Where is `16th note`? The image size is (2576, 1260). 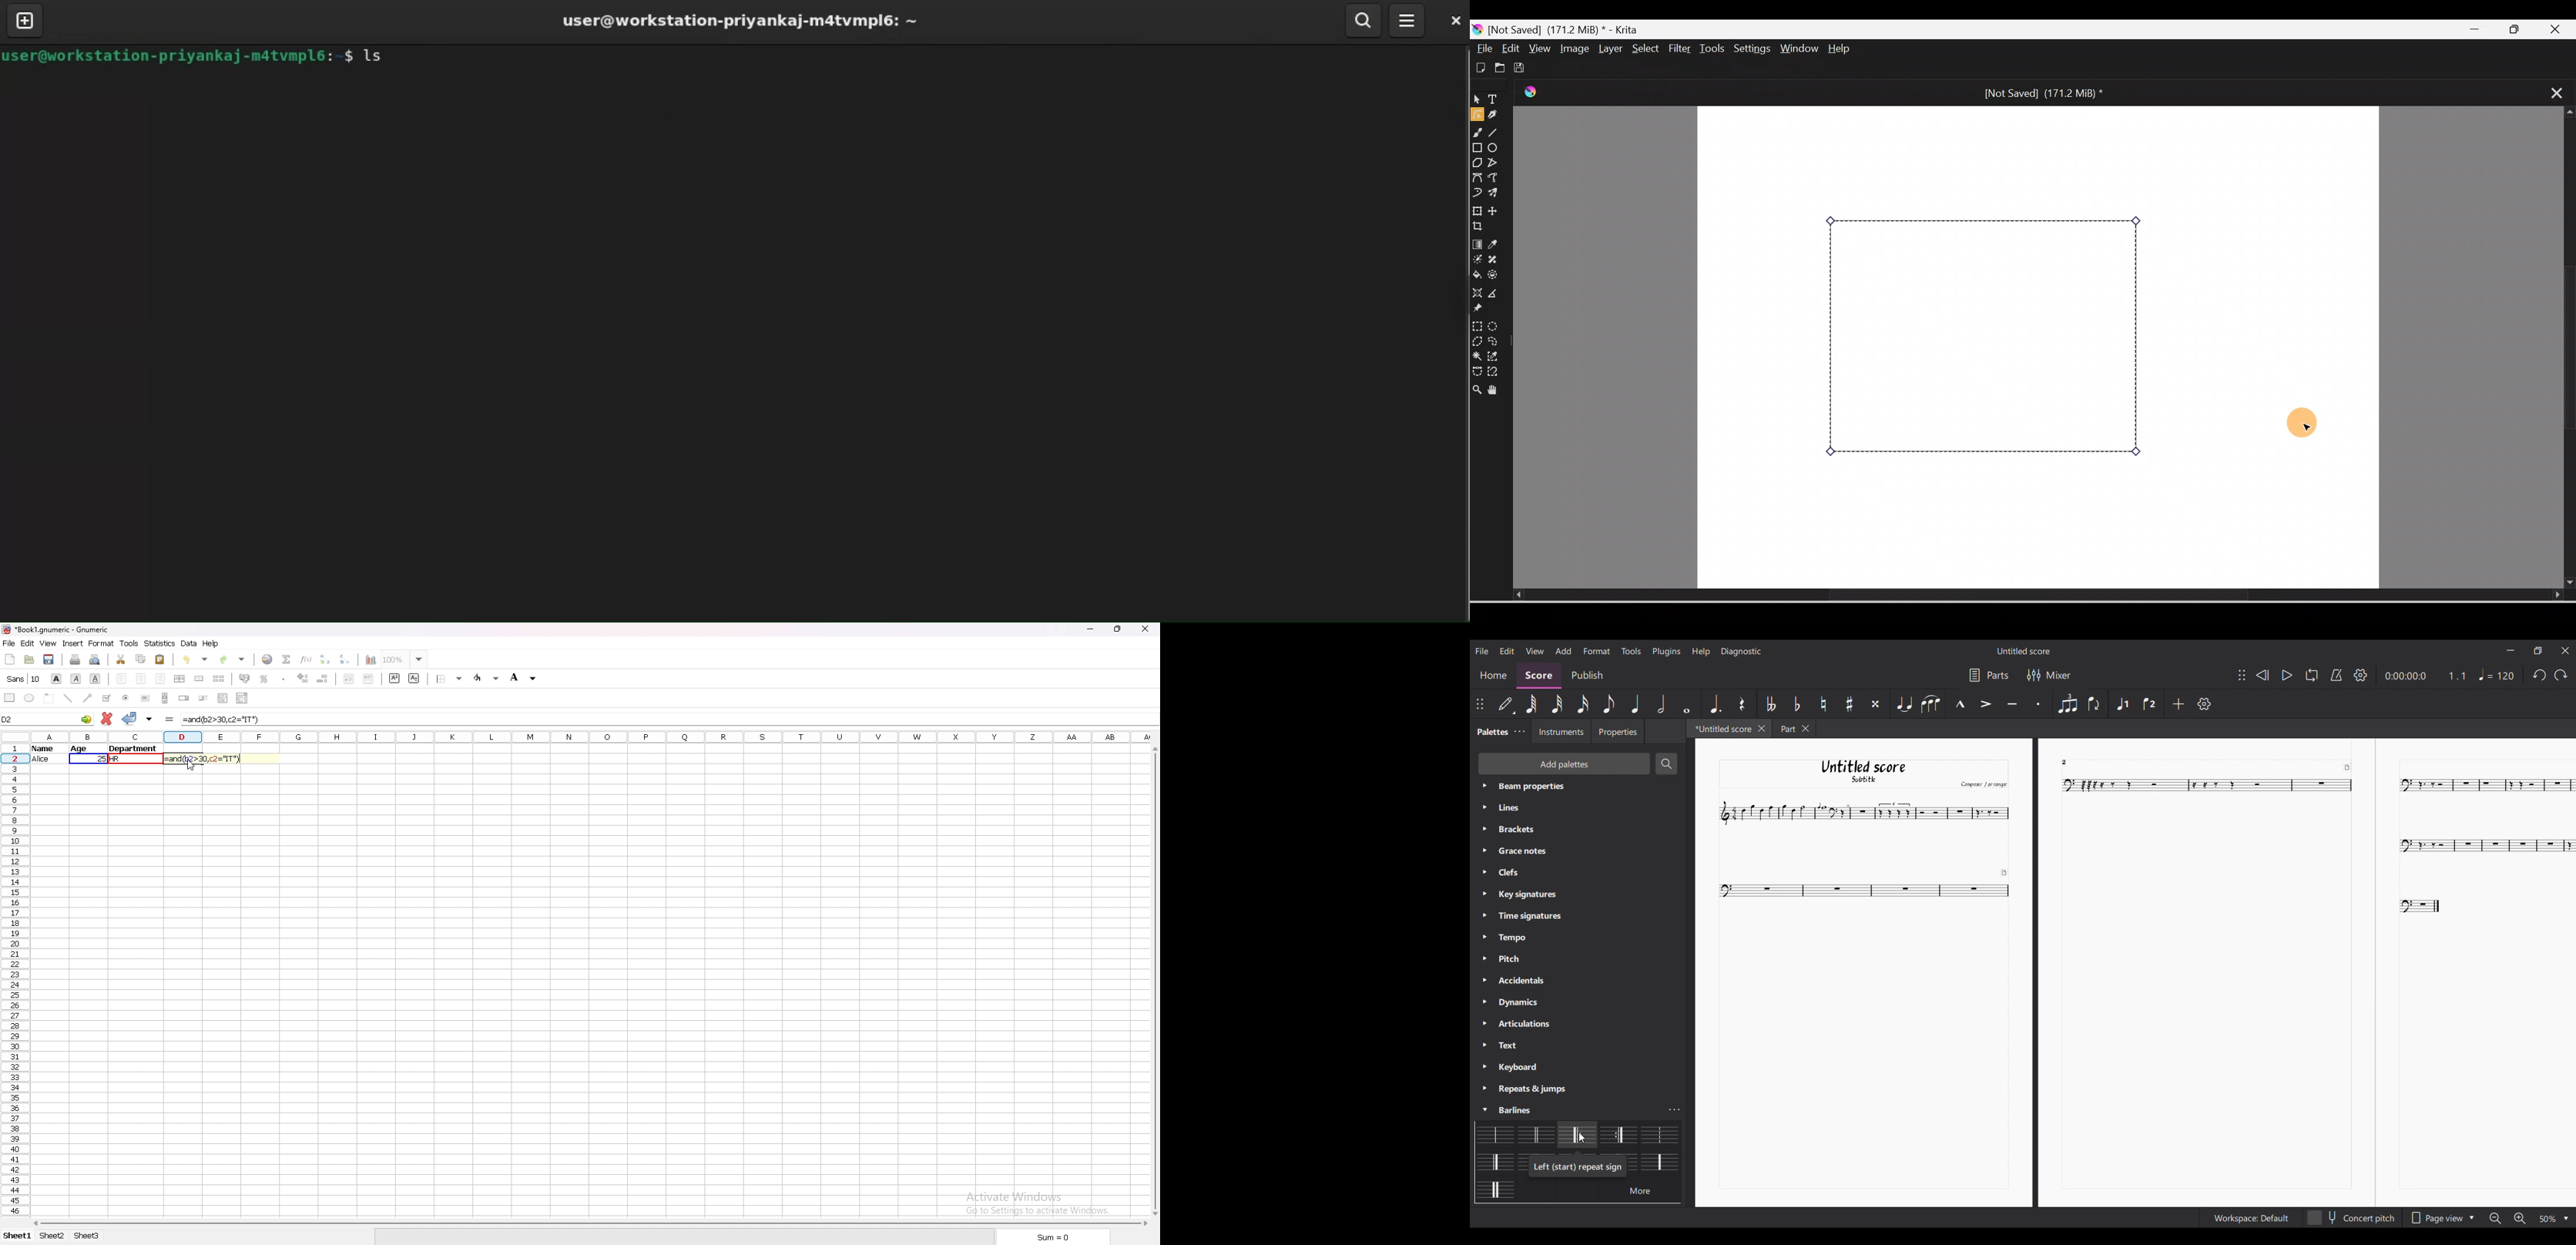 16th note is located at coordinates (1583, 704).